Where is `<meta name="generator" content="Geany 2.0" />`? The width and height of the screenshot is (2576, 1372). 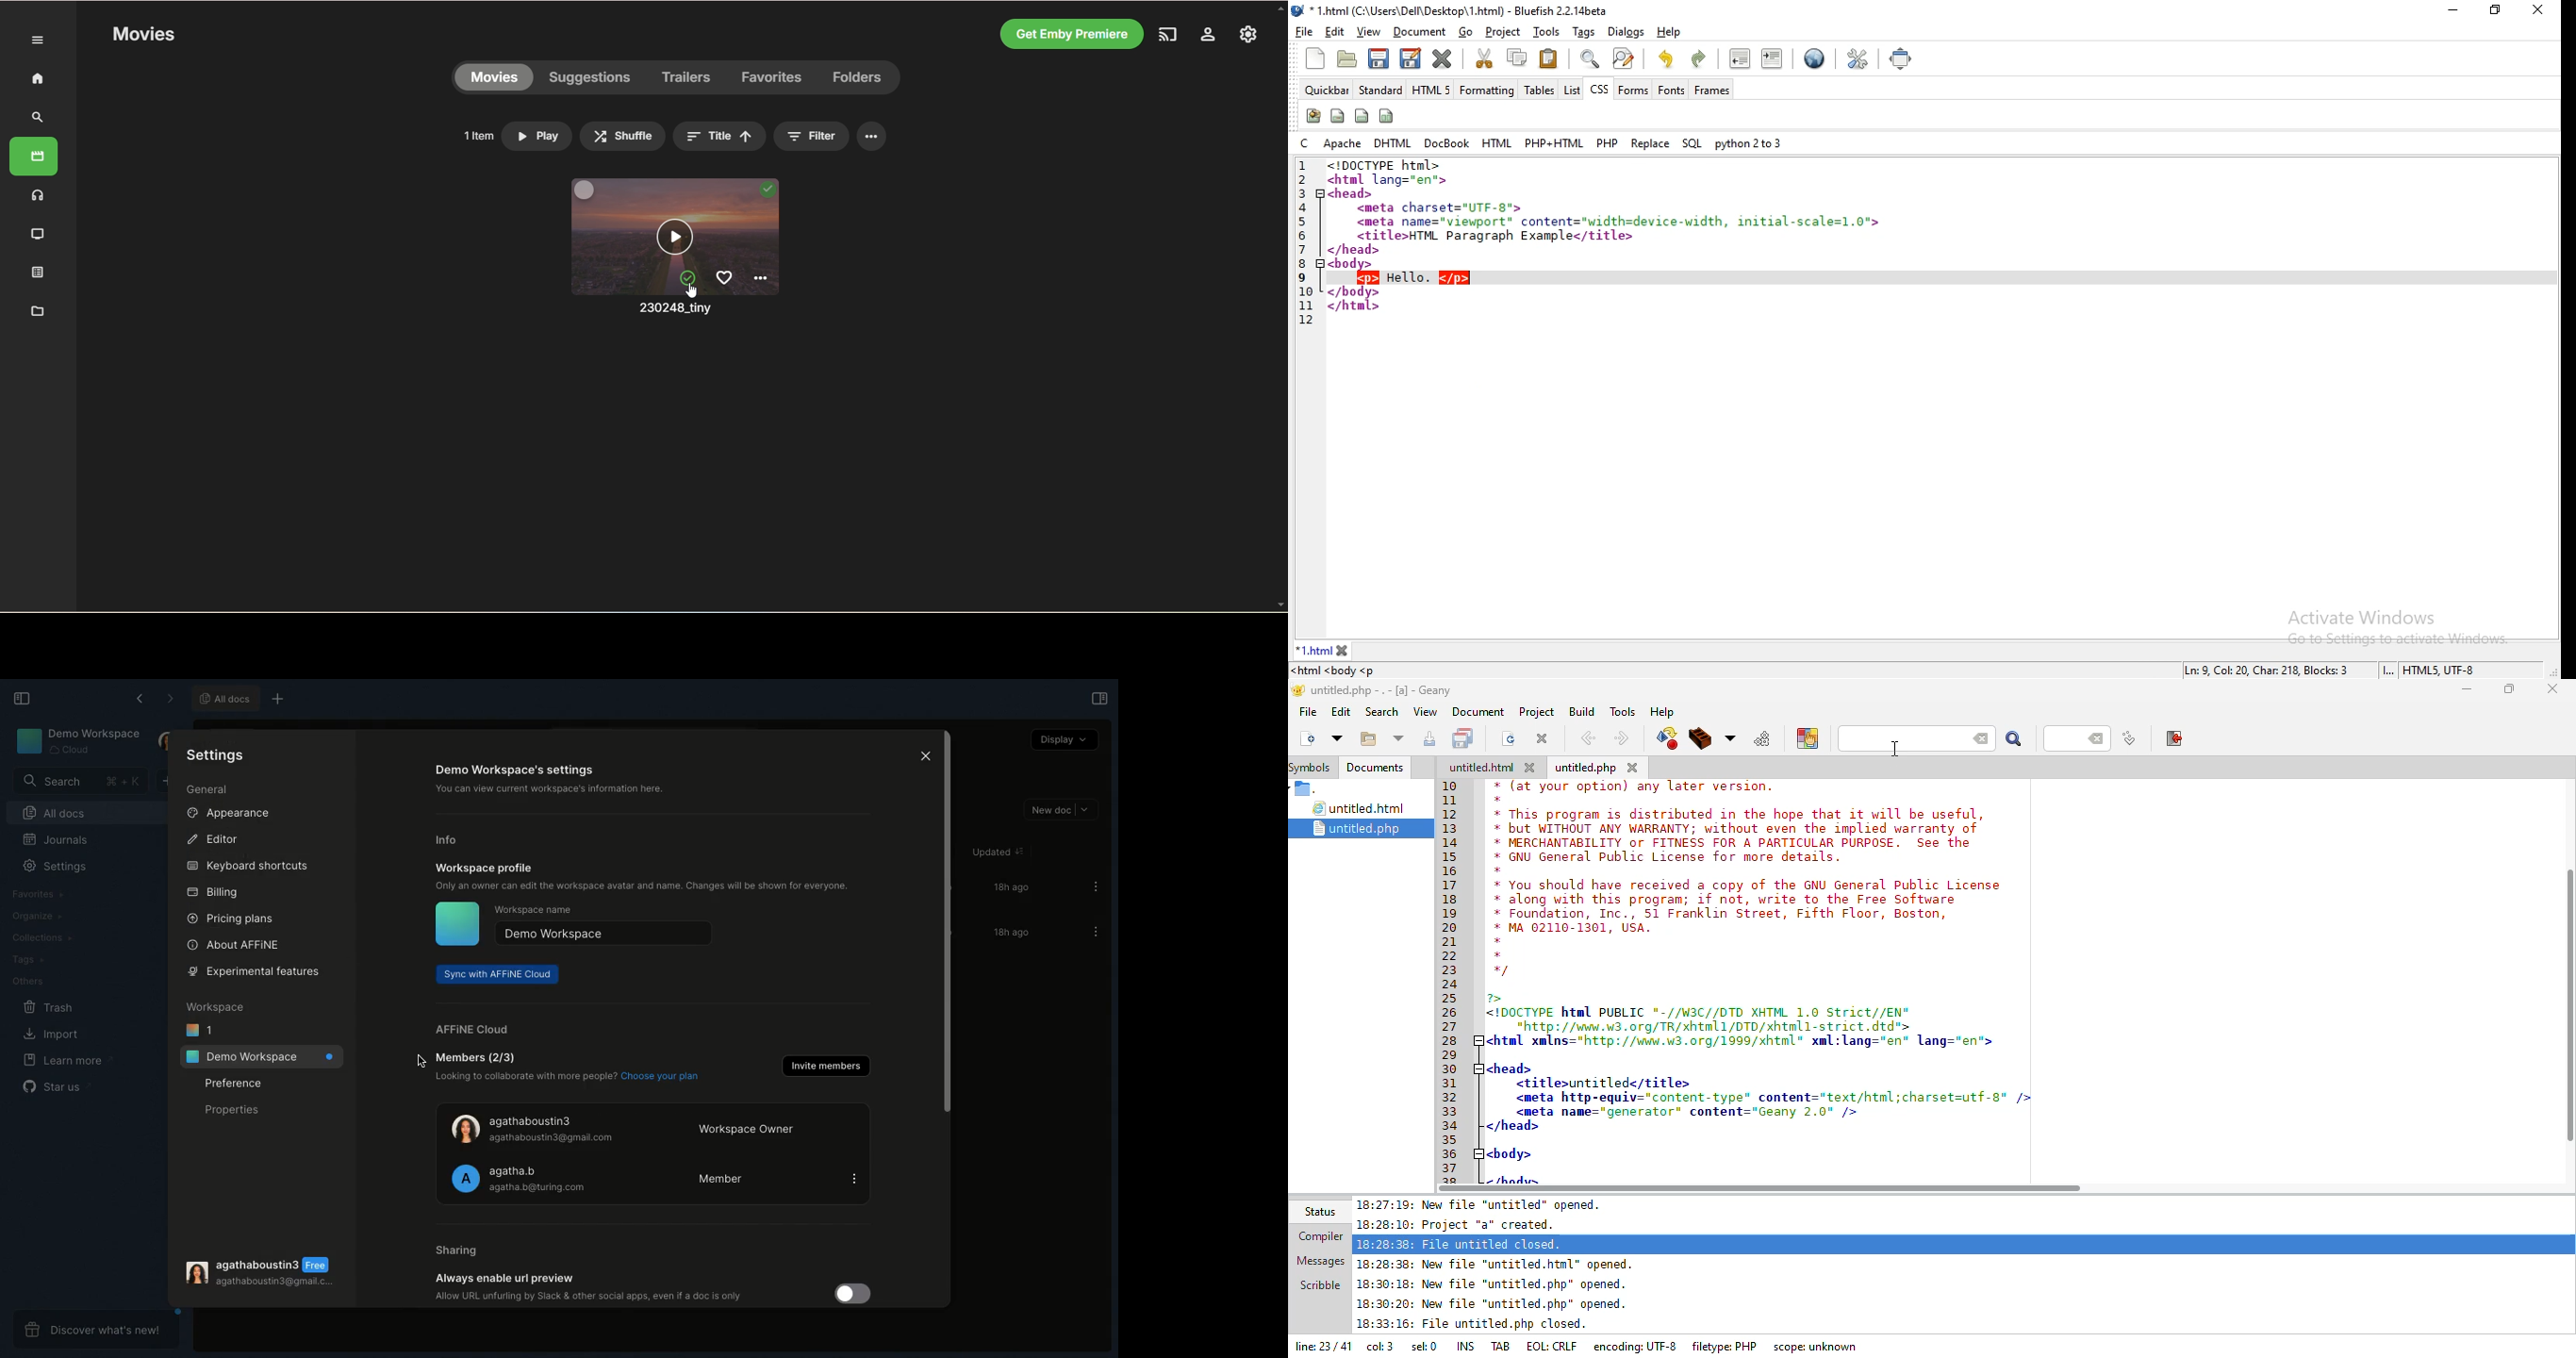 <meta name="generator" content="Geany 2.0" /> is located at coordinates (1689, 1112).